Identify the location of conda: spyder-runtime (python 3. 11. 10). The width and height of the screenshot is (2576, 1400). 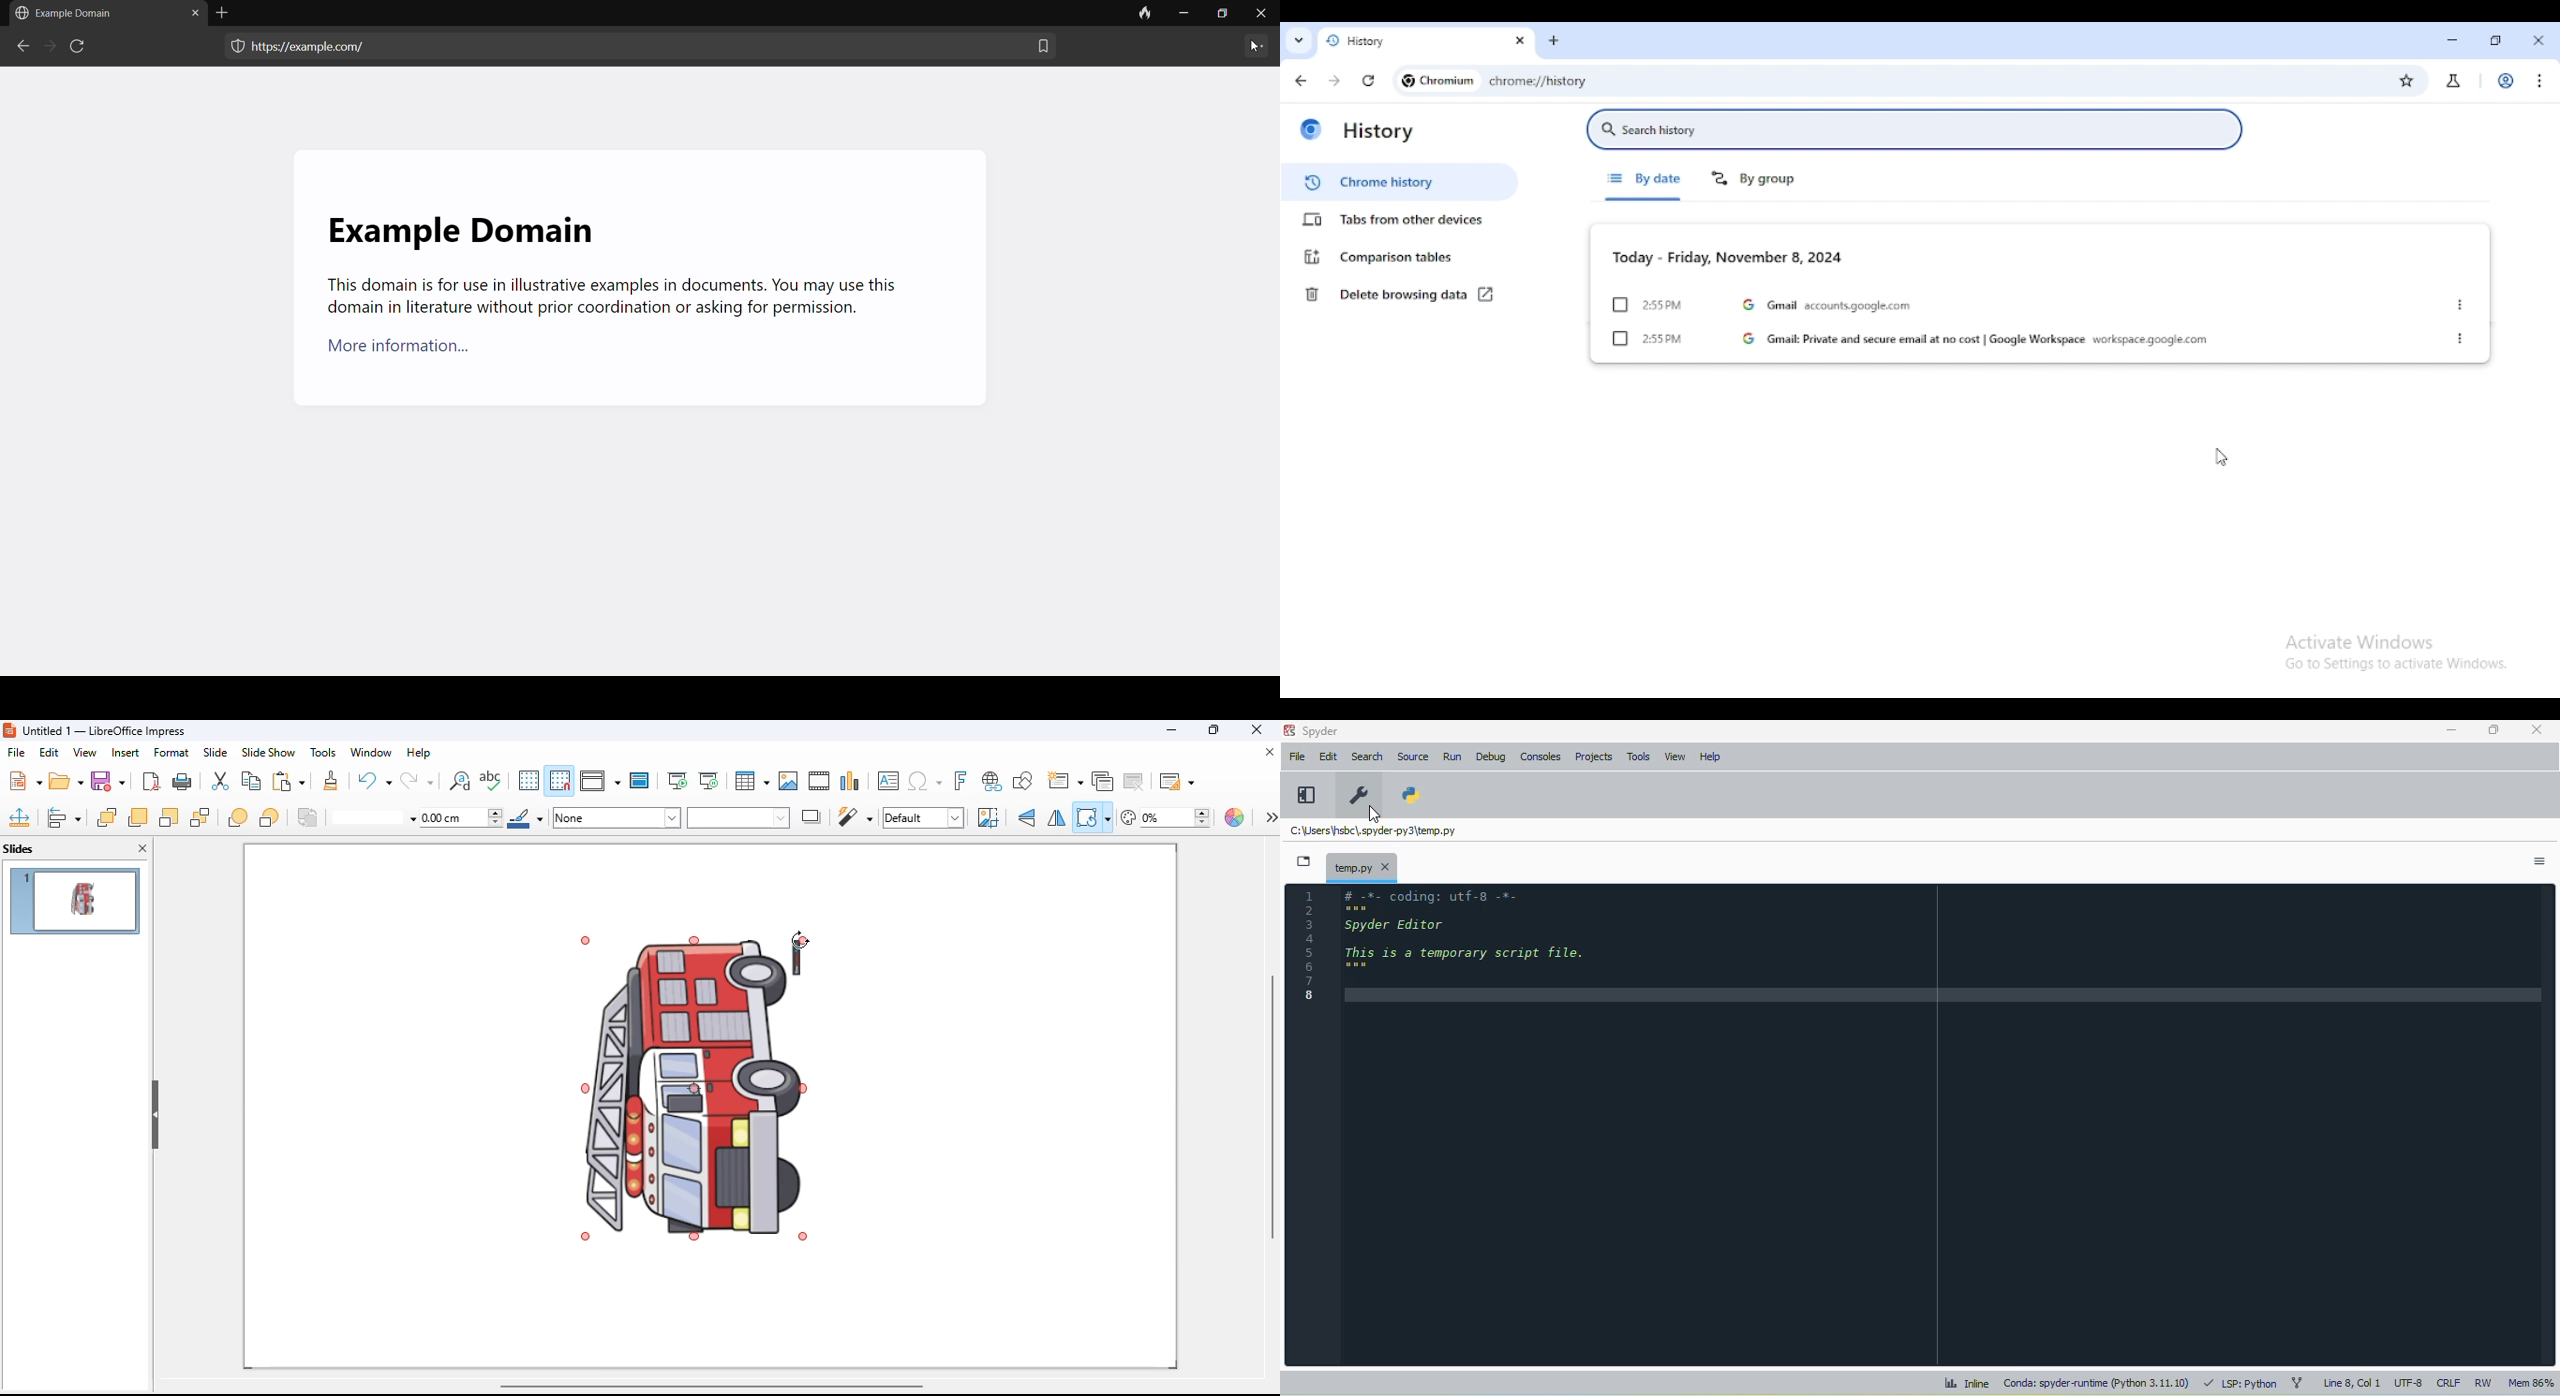
(2097, 1382).